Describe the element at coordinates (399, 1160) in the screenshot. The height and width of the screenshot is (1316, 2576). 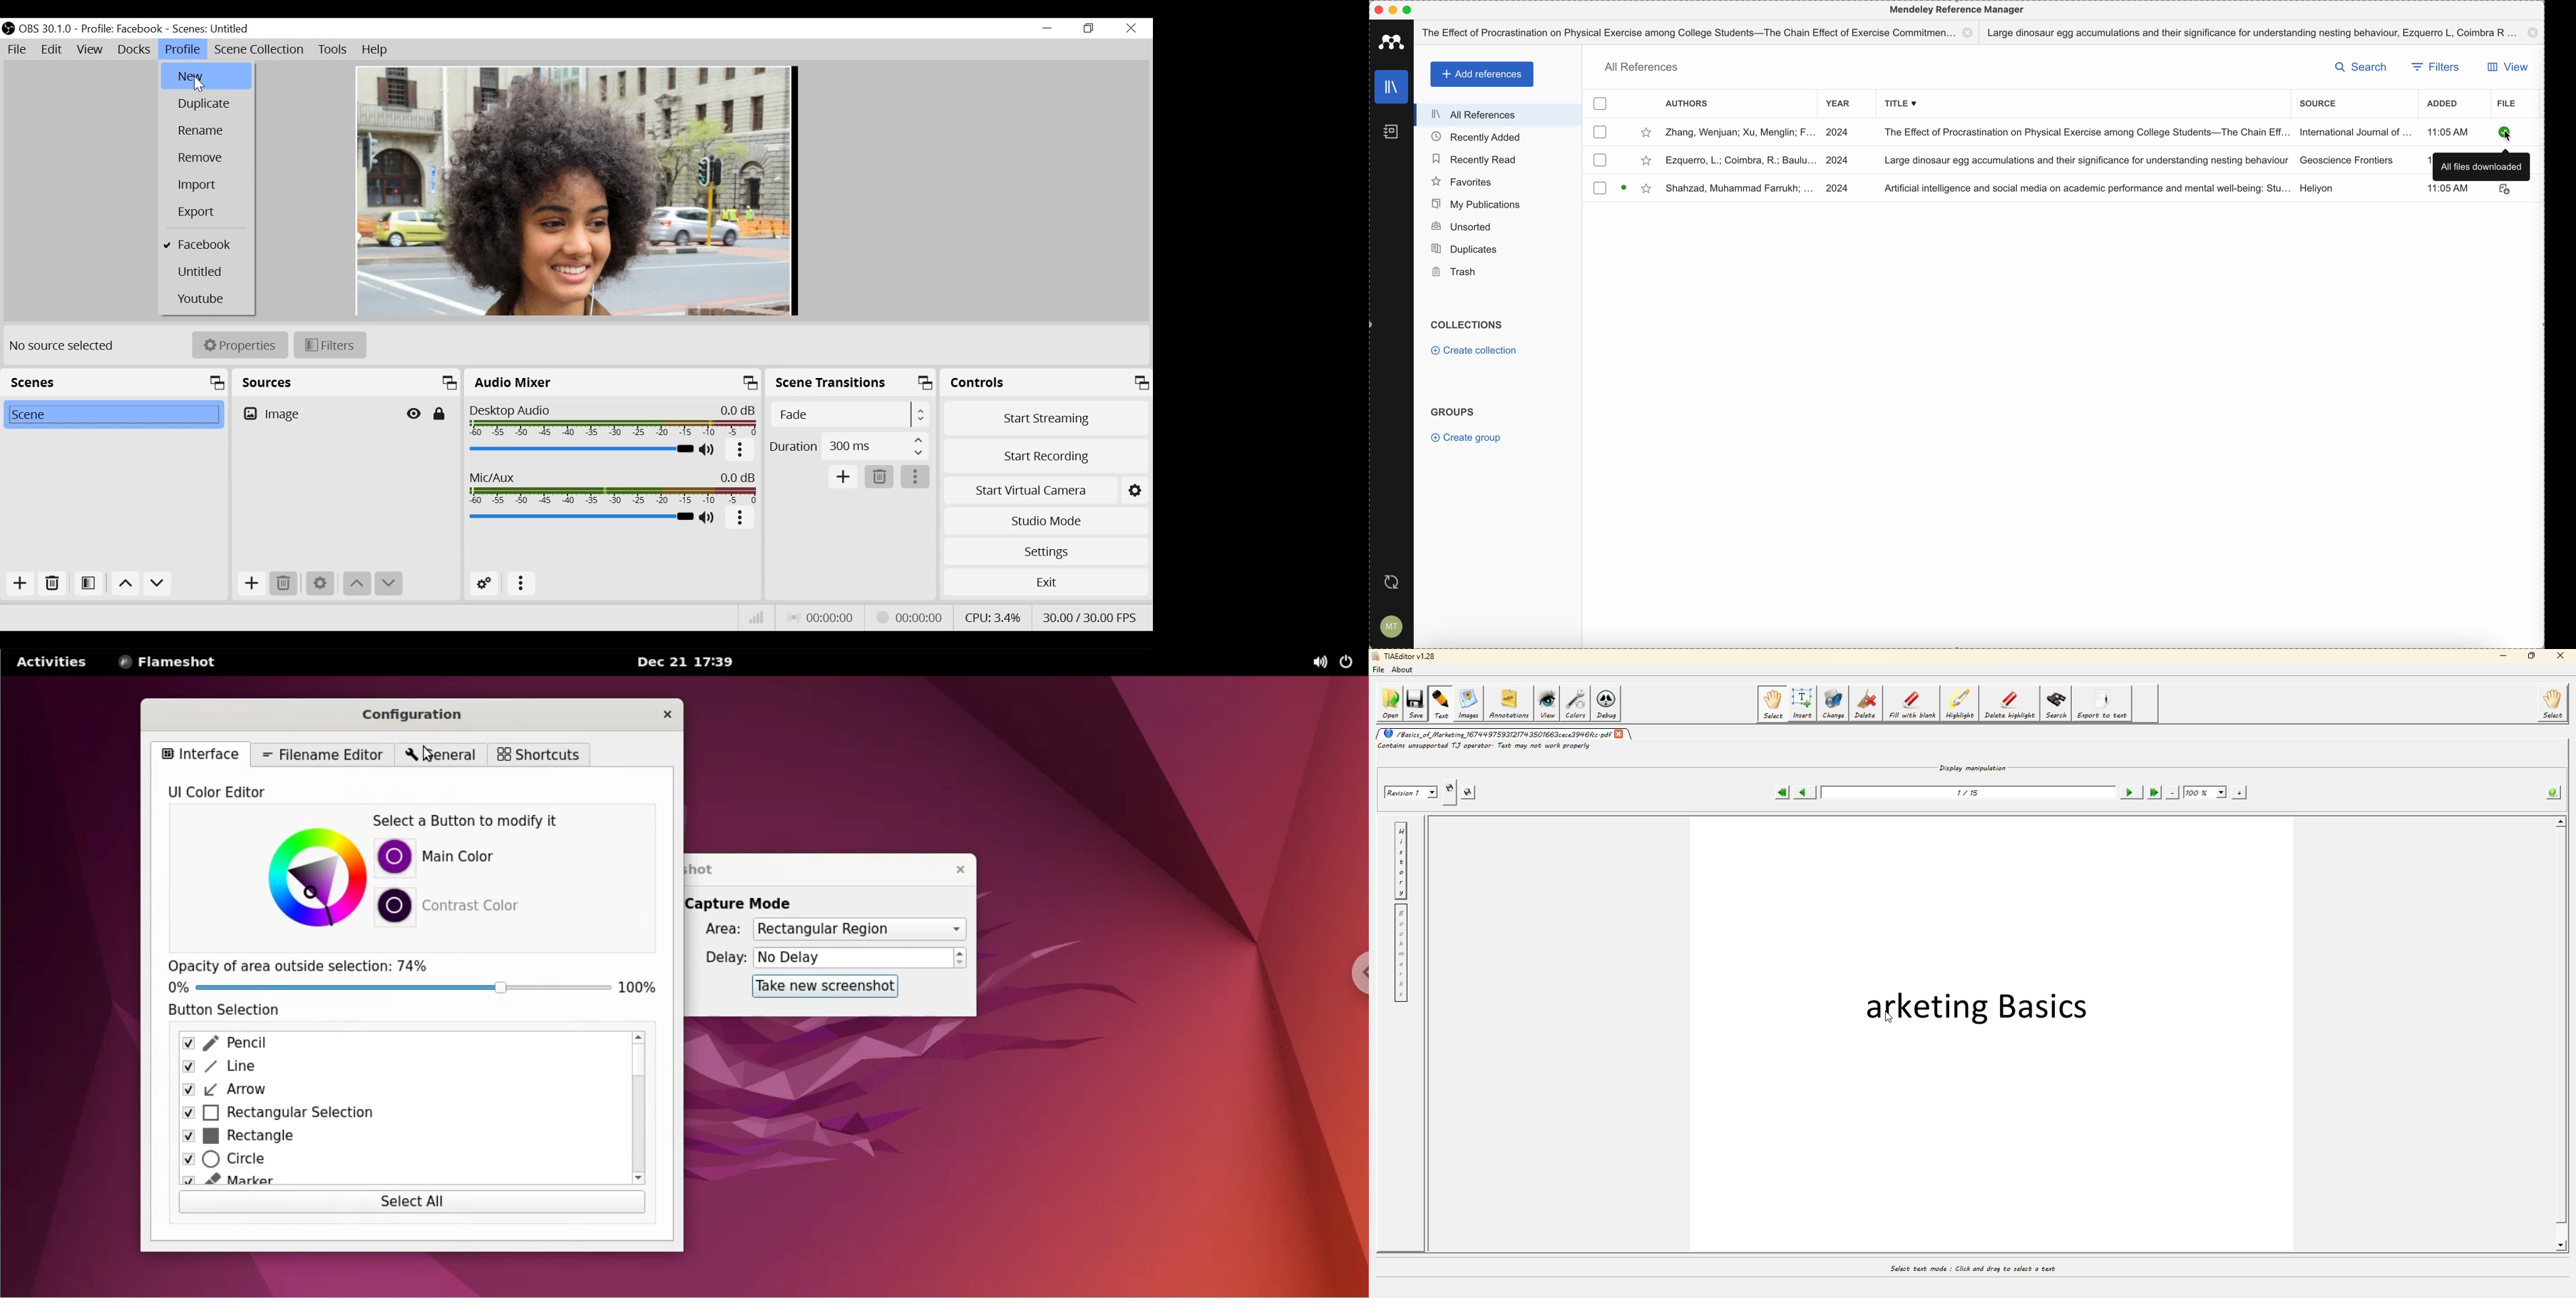
I see `circle checkbox` at that location.